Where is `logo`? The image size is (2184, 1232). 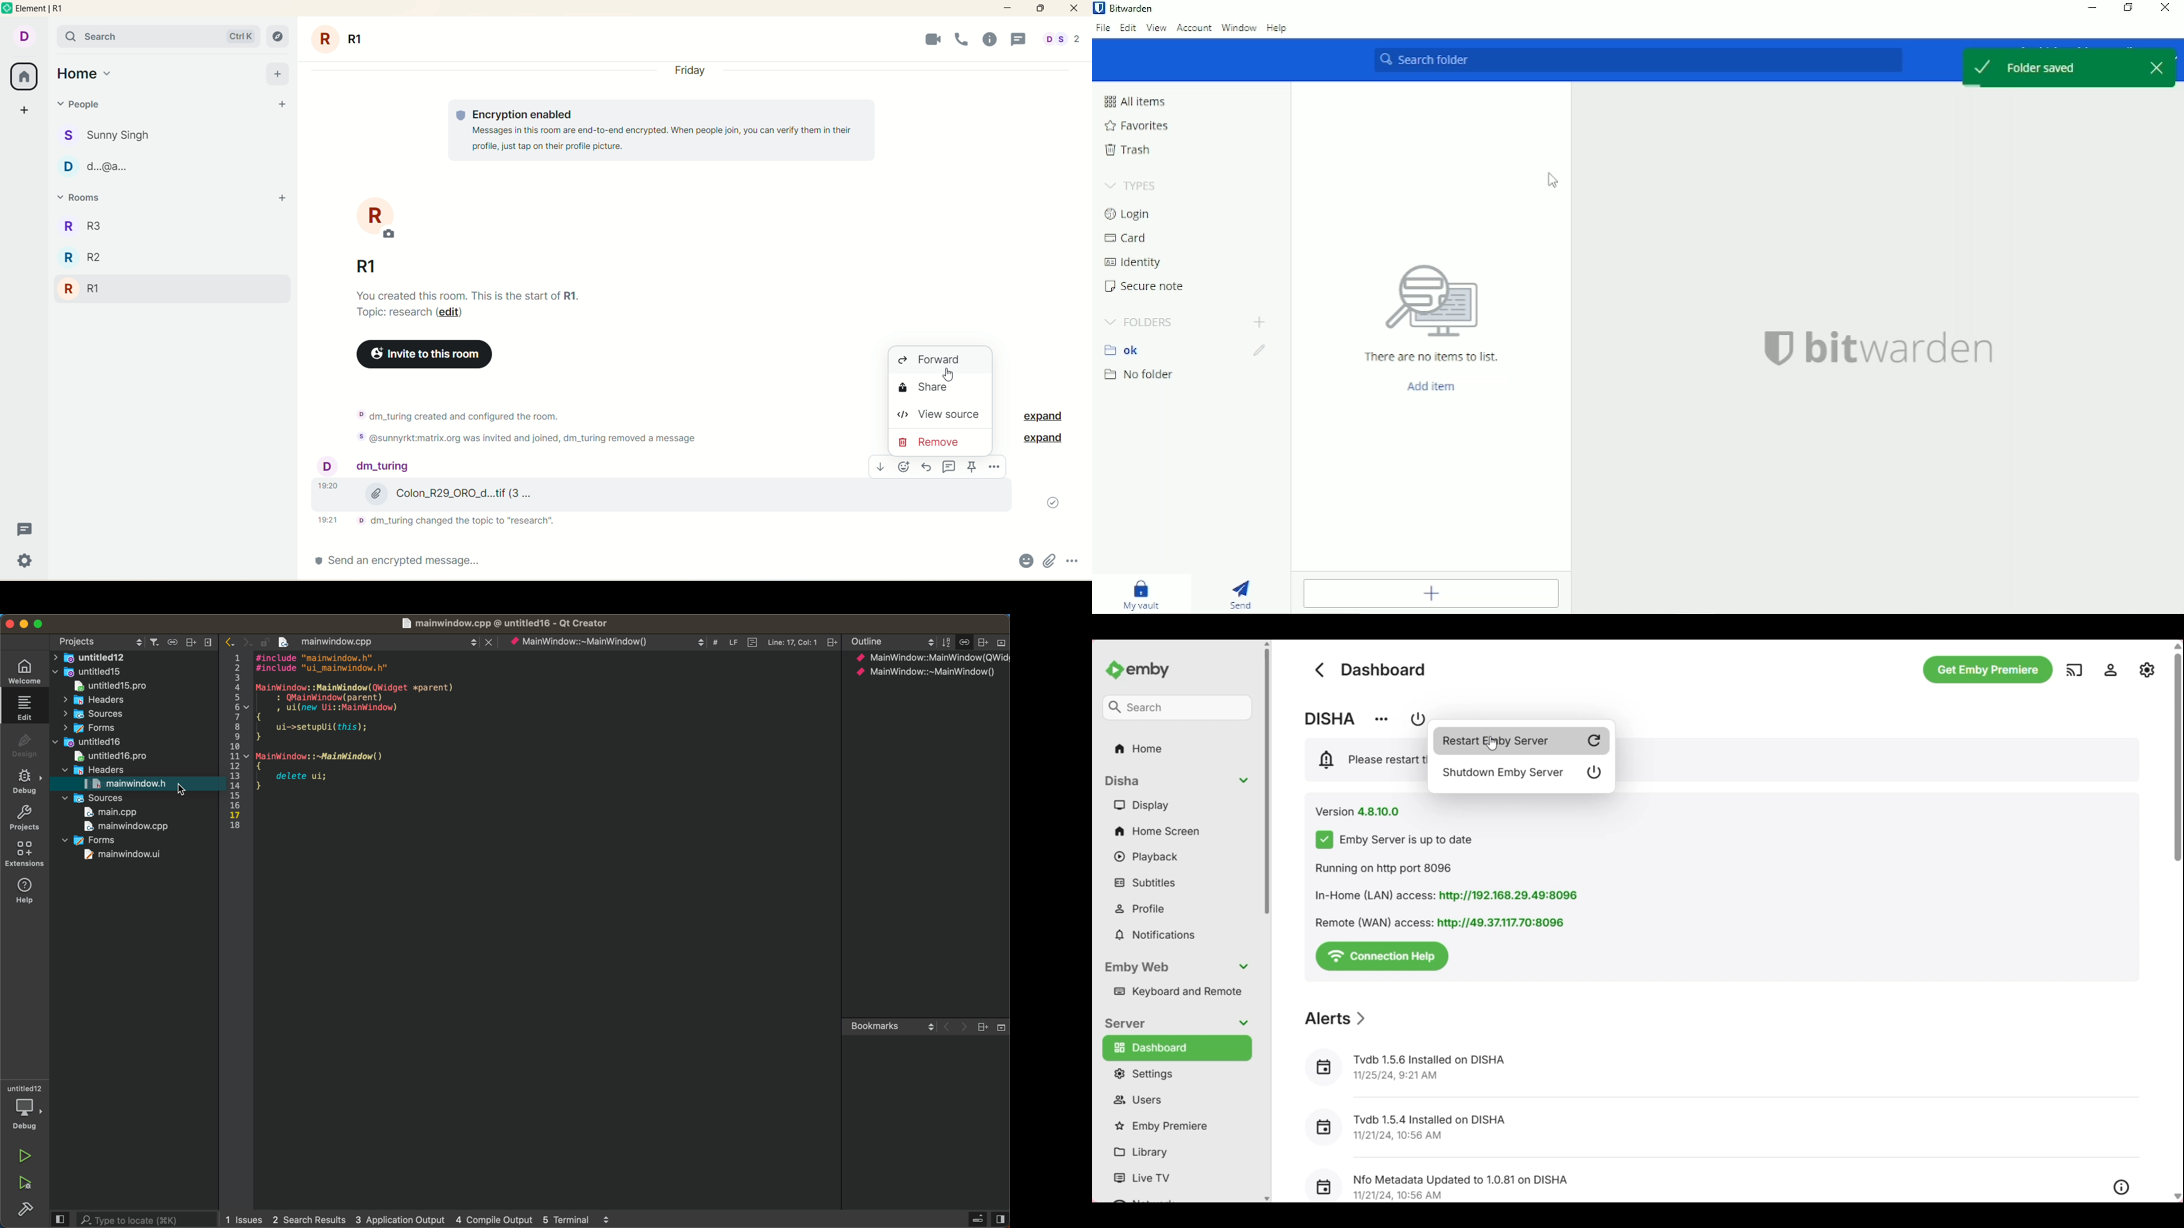
logo is located at coordinates (8, 10).